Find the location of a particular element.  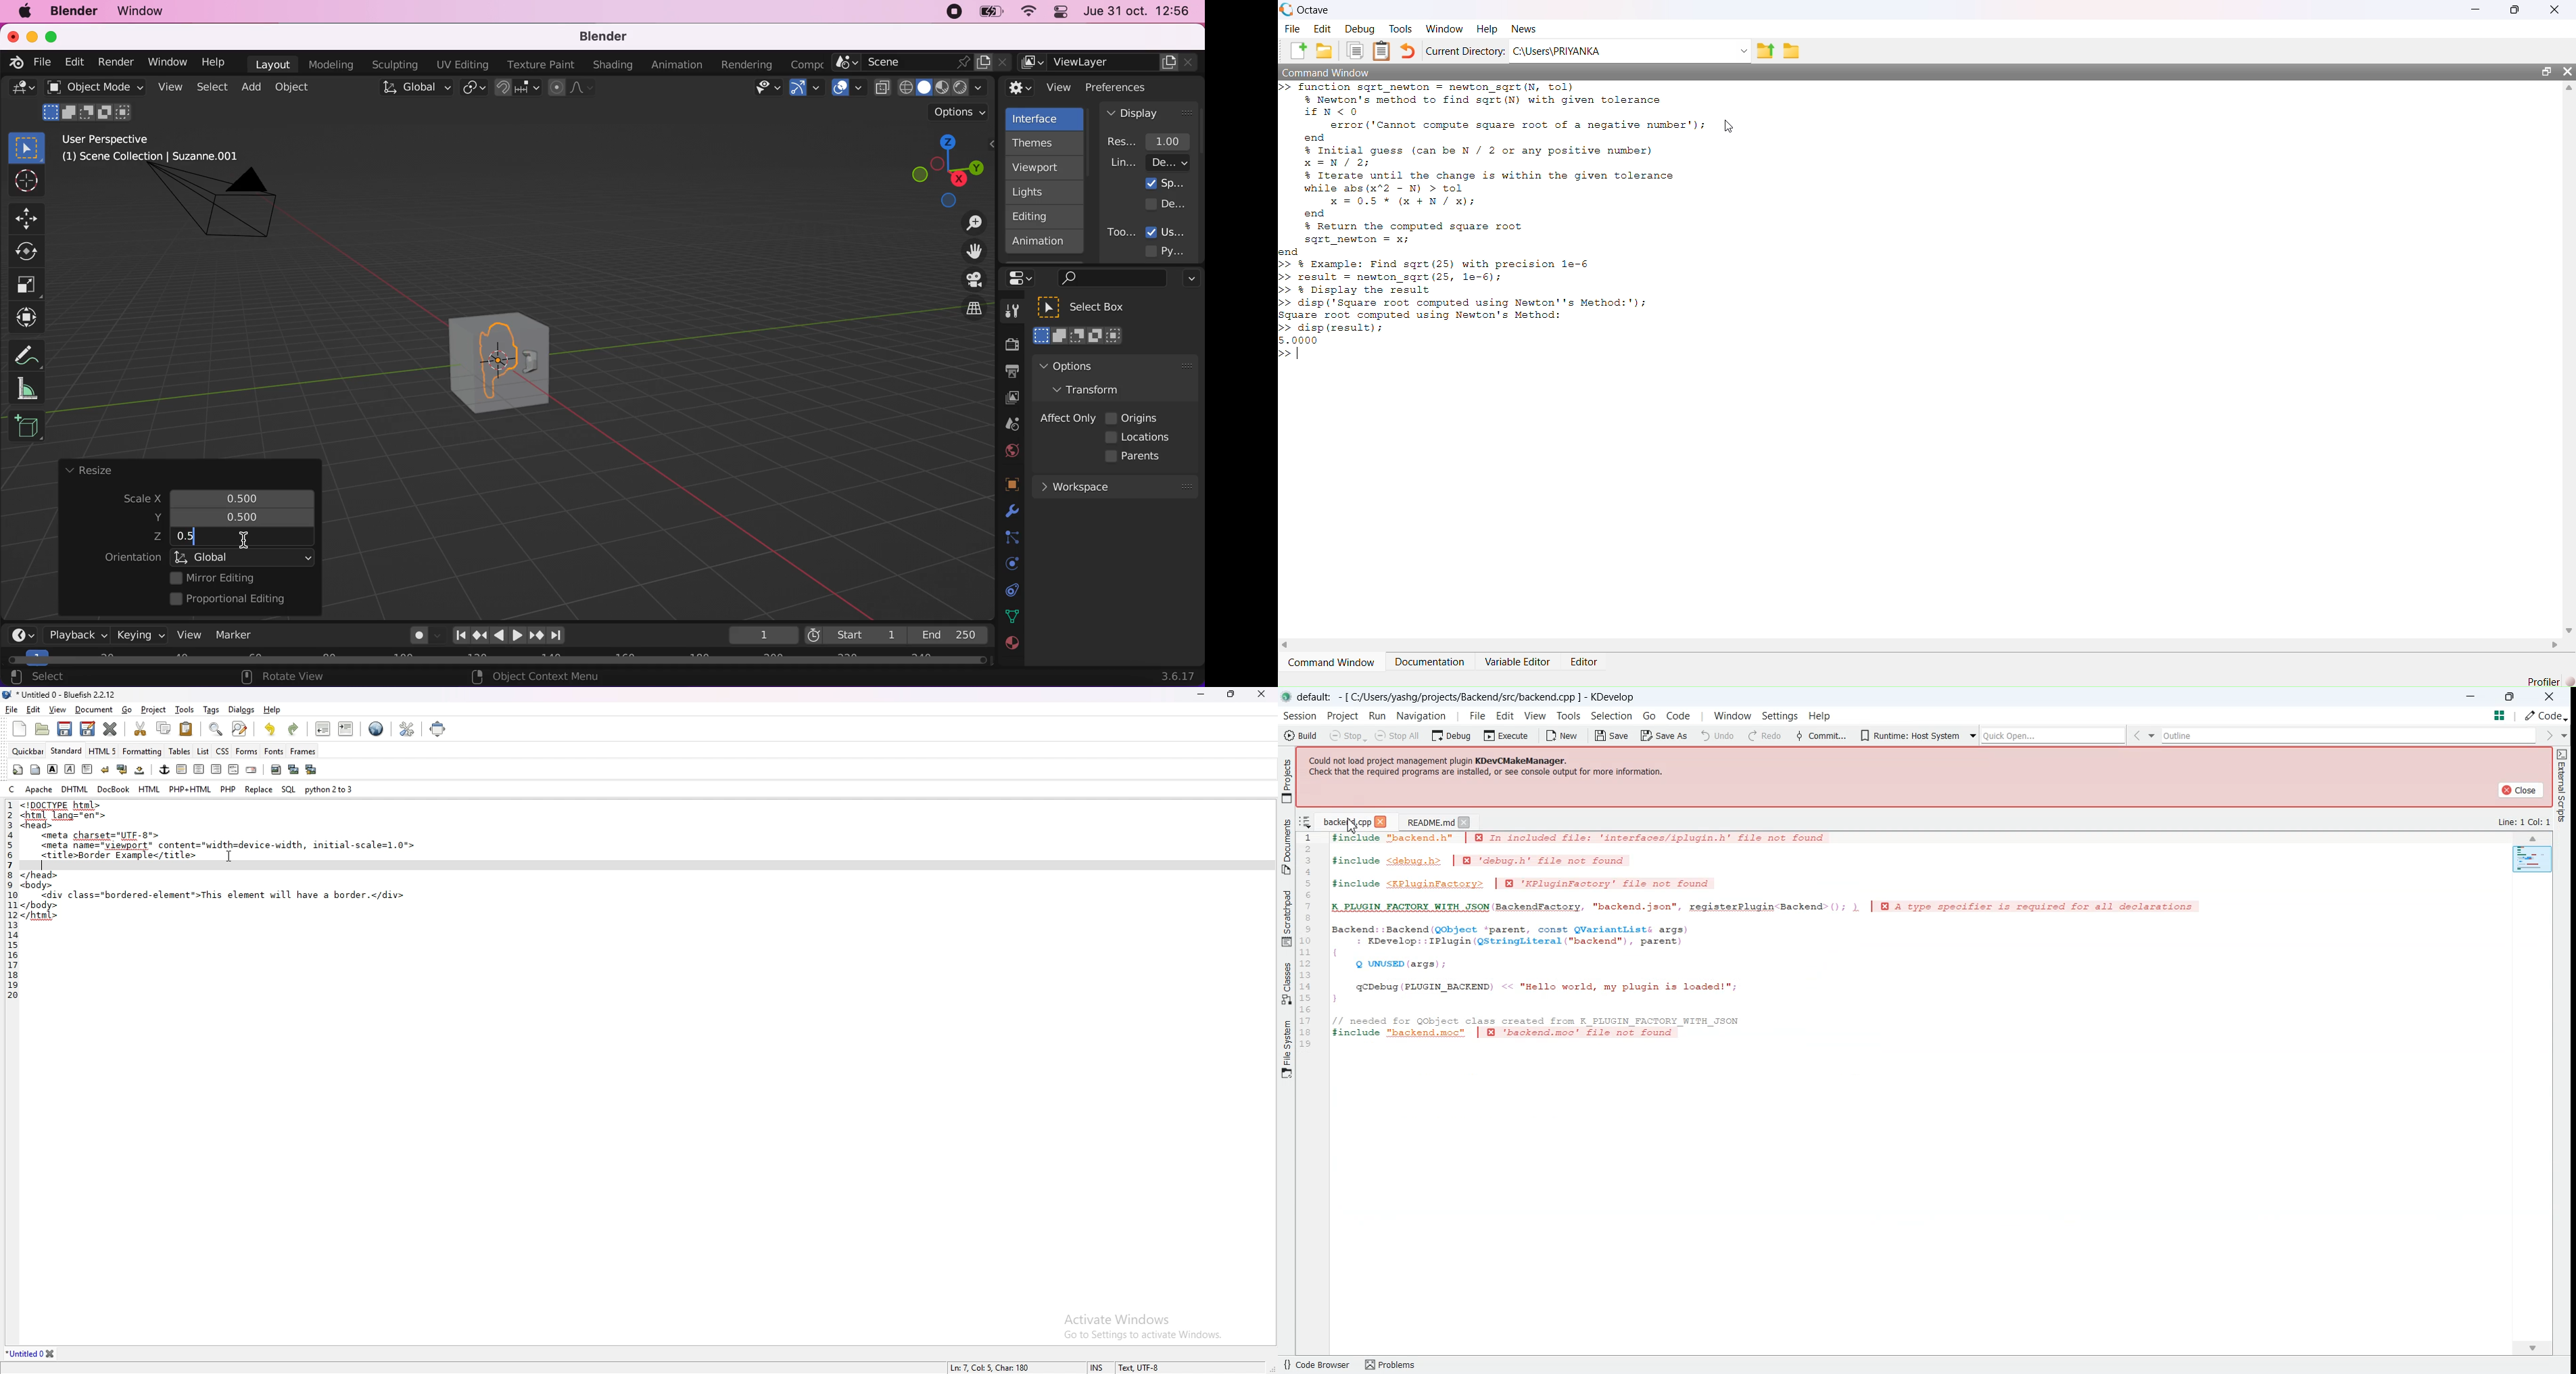

start 1 is located at coordinates (854, 635).